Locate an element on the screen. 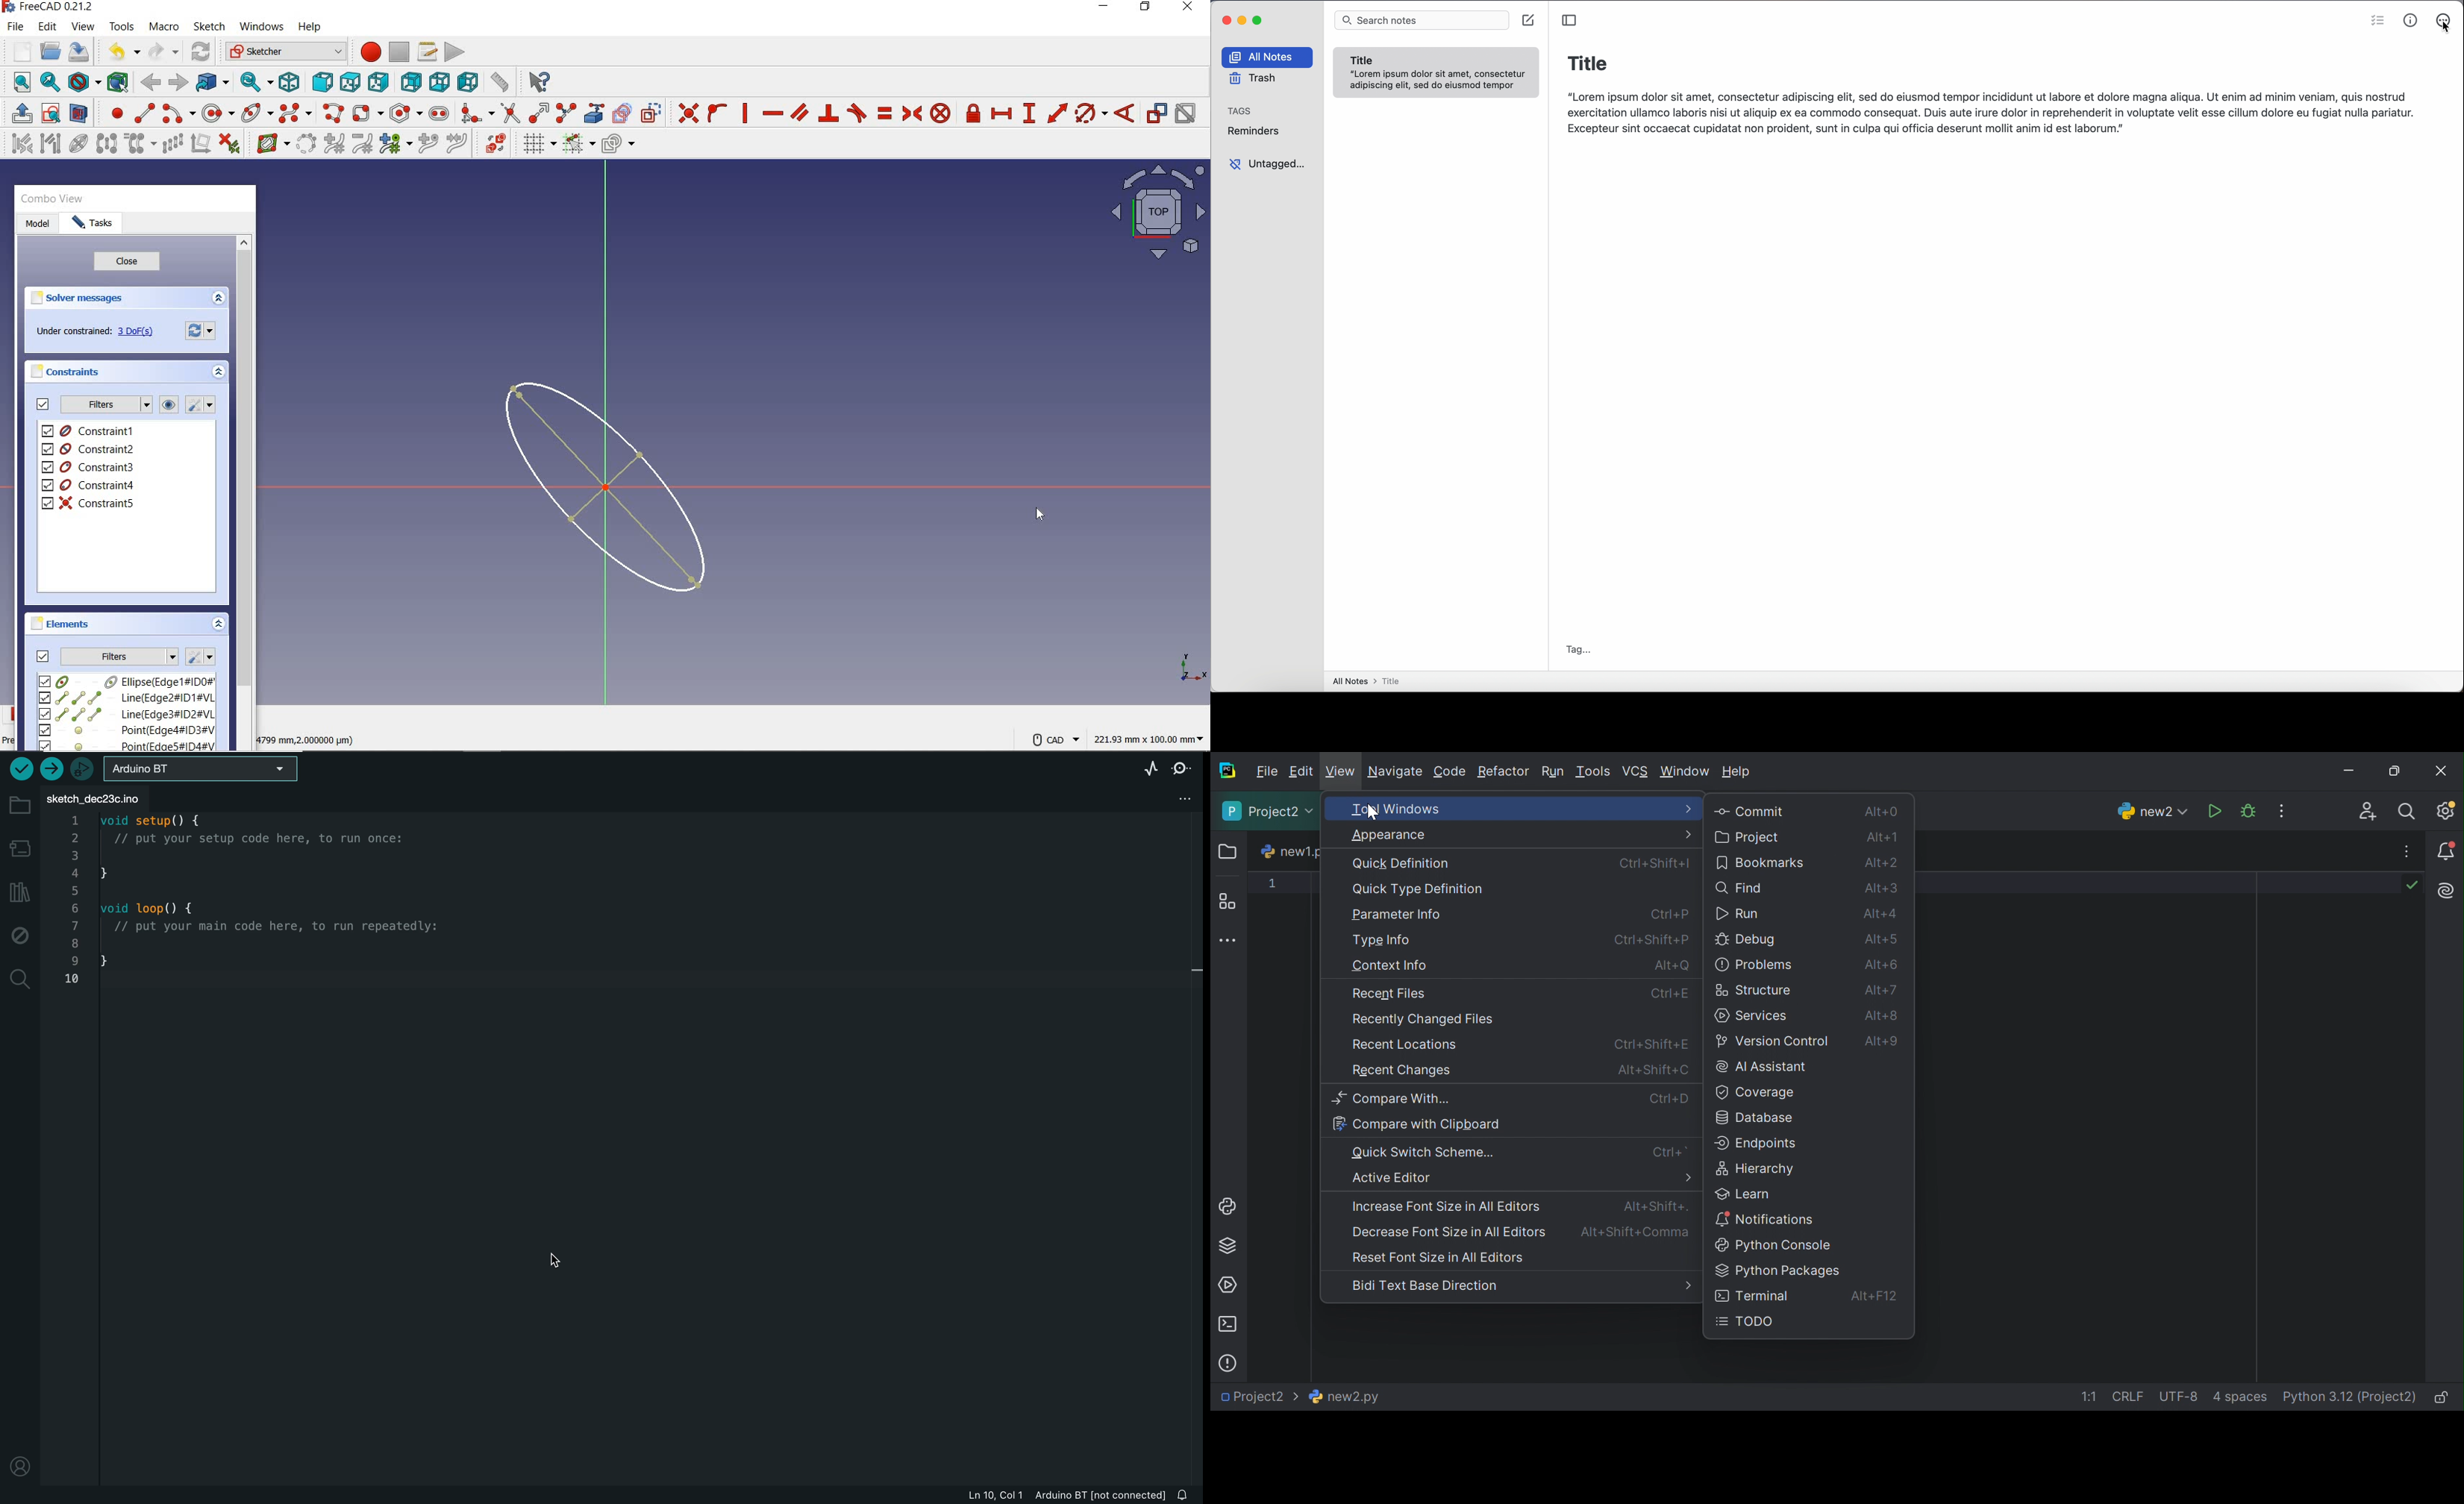 This screenshot has width=2464, height=1512. draw style is located at coordinates (84, 81).